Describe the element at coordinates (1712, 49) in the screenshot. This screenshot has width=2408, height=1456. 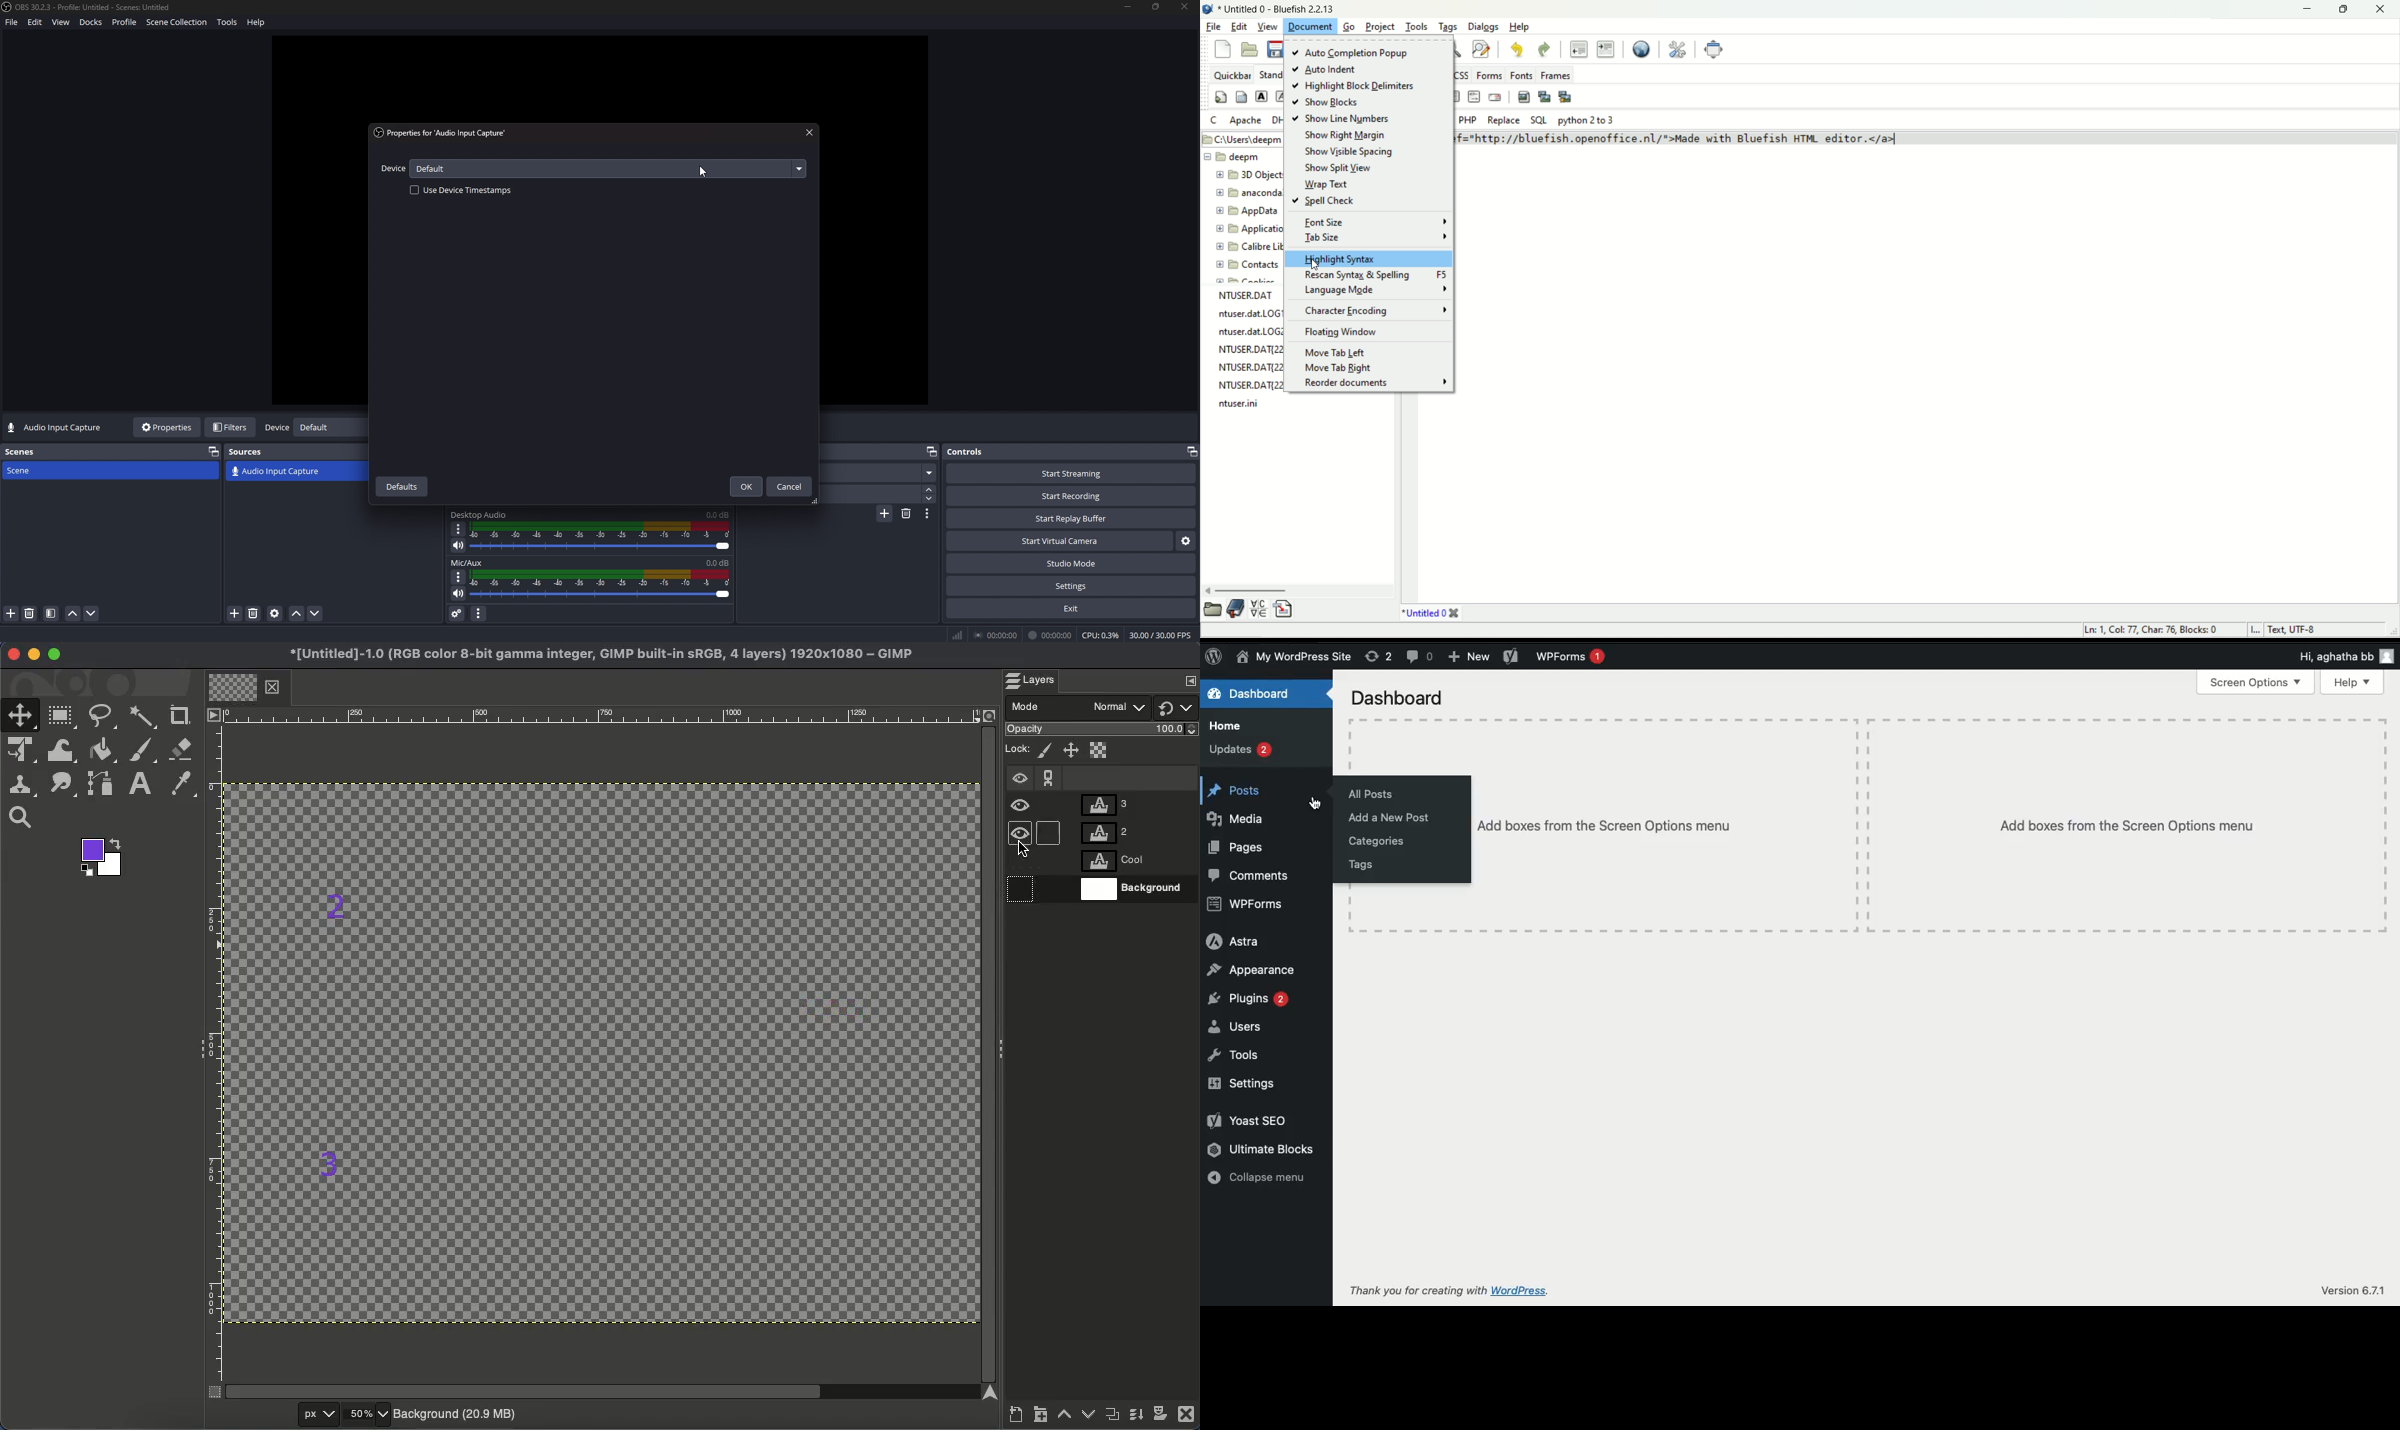
I see `fullscreen` at that location.